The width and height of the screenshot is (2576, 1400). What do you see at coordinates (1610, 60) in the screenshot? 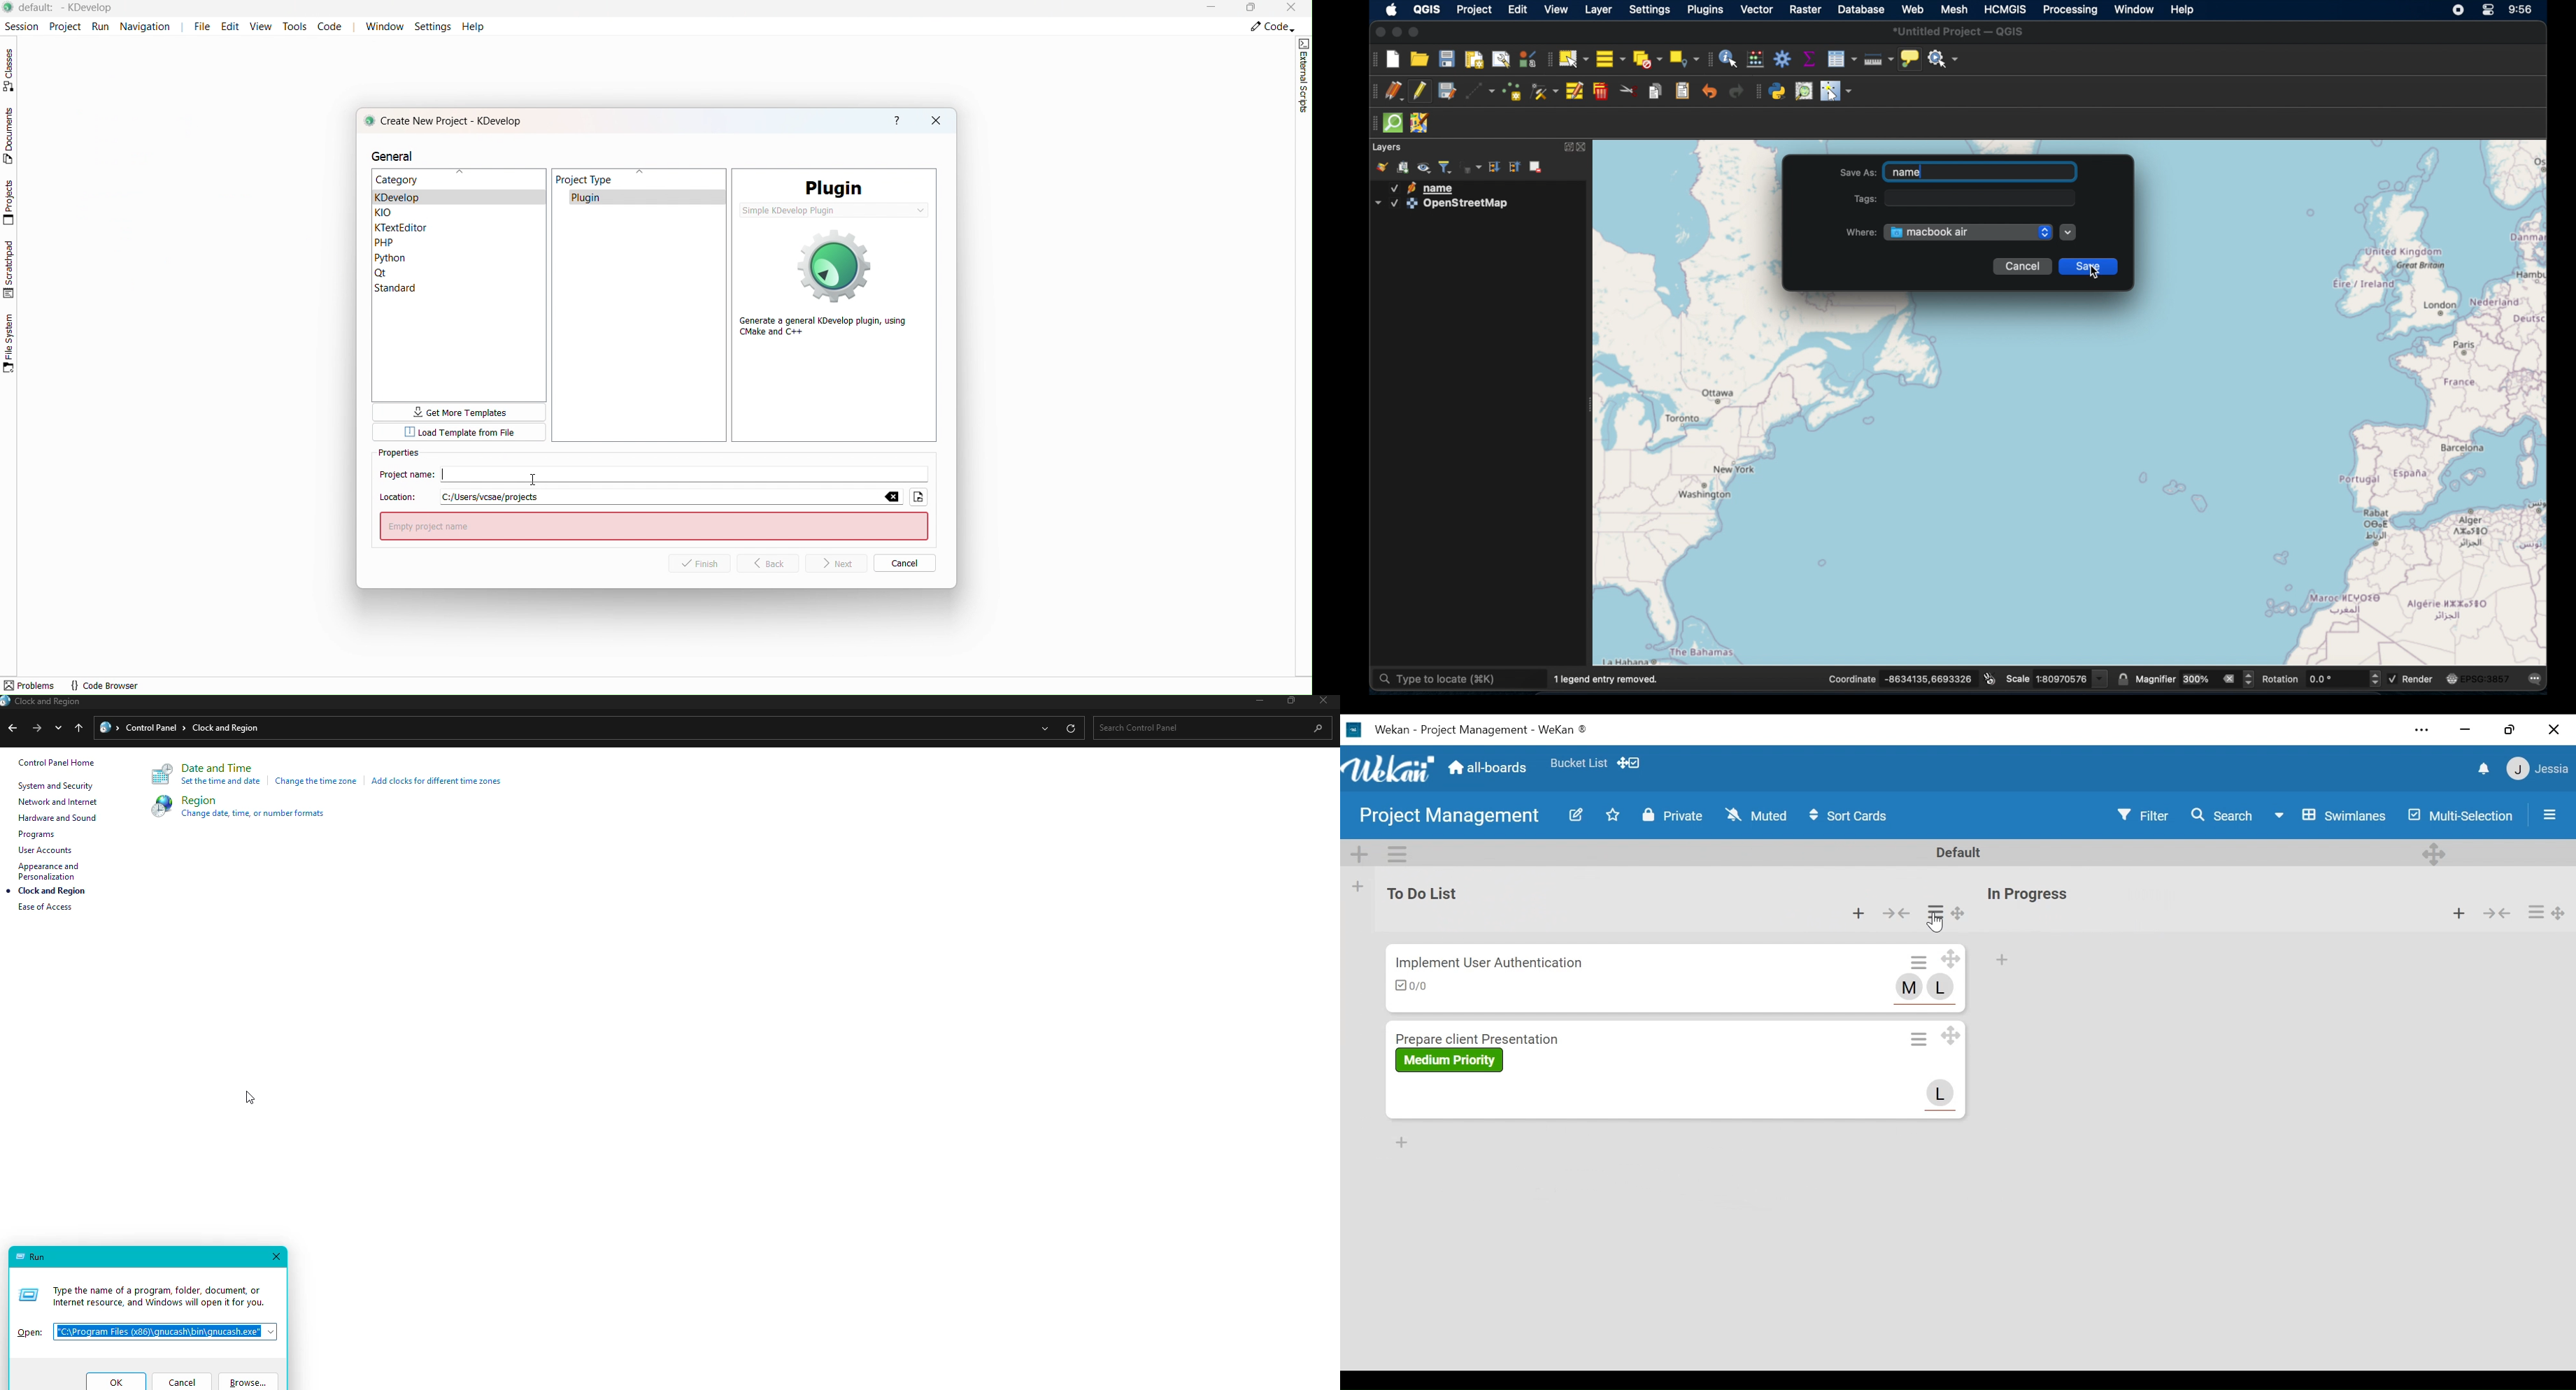
I see `select all features` at bounding box center [1610, 60].